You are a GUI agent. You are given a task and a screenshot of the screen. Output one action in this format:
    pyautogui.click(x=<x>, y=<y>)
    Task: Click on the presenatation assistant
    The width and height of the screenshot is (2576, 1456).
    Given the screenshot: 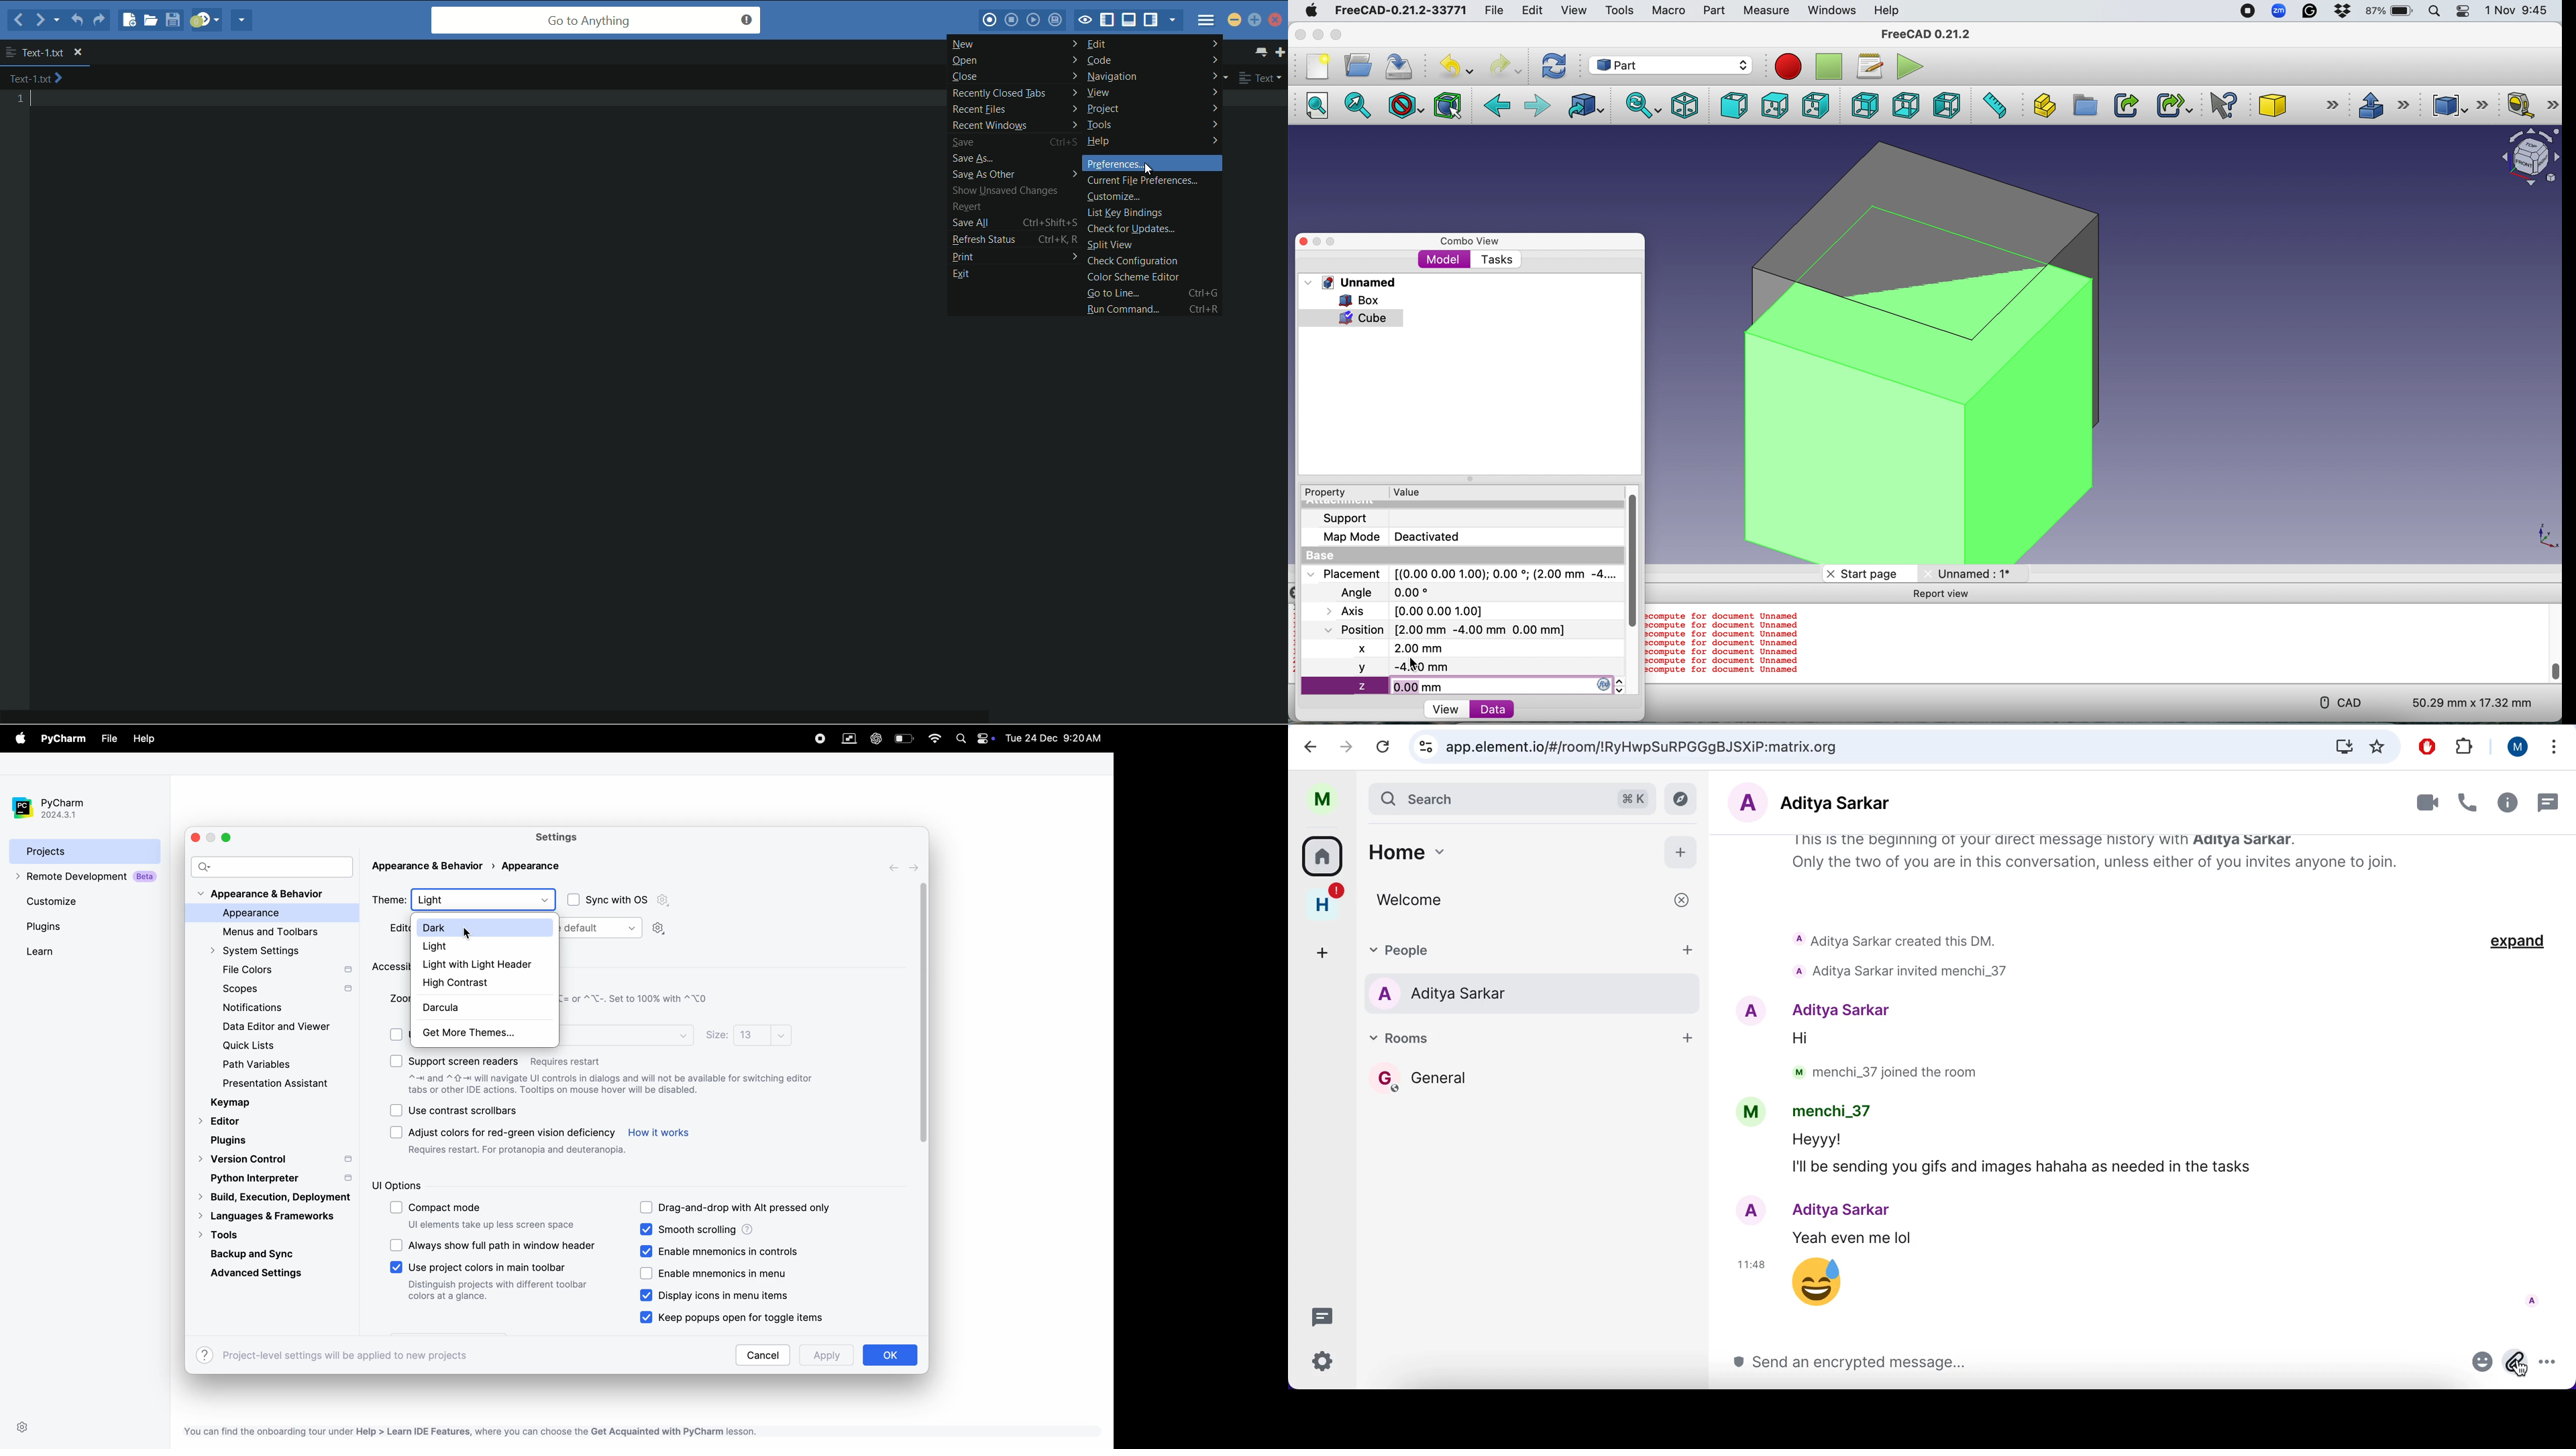 What is the action you would take?
    pyautogui.click(x=290, y=1085)
    